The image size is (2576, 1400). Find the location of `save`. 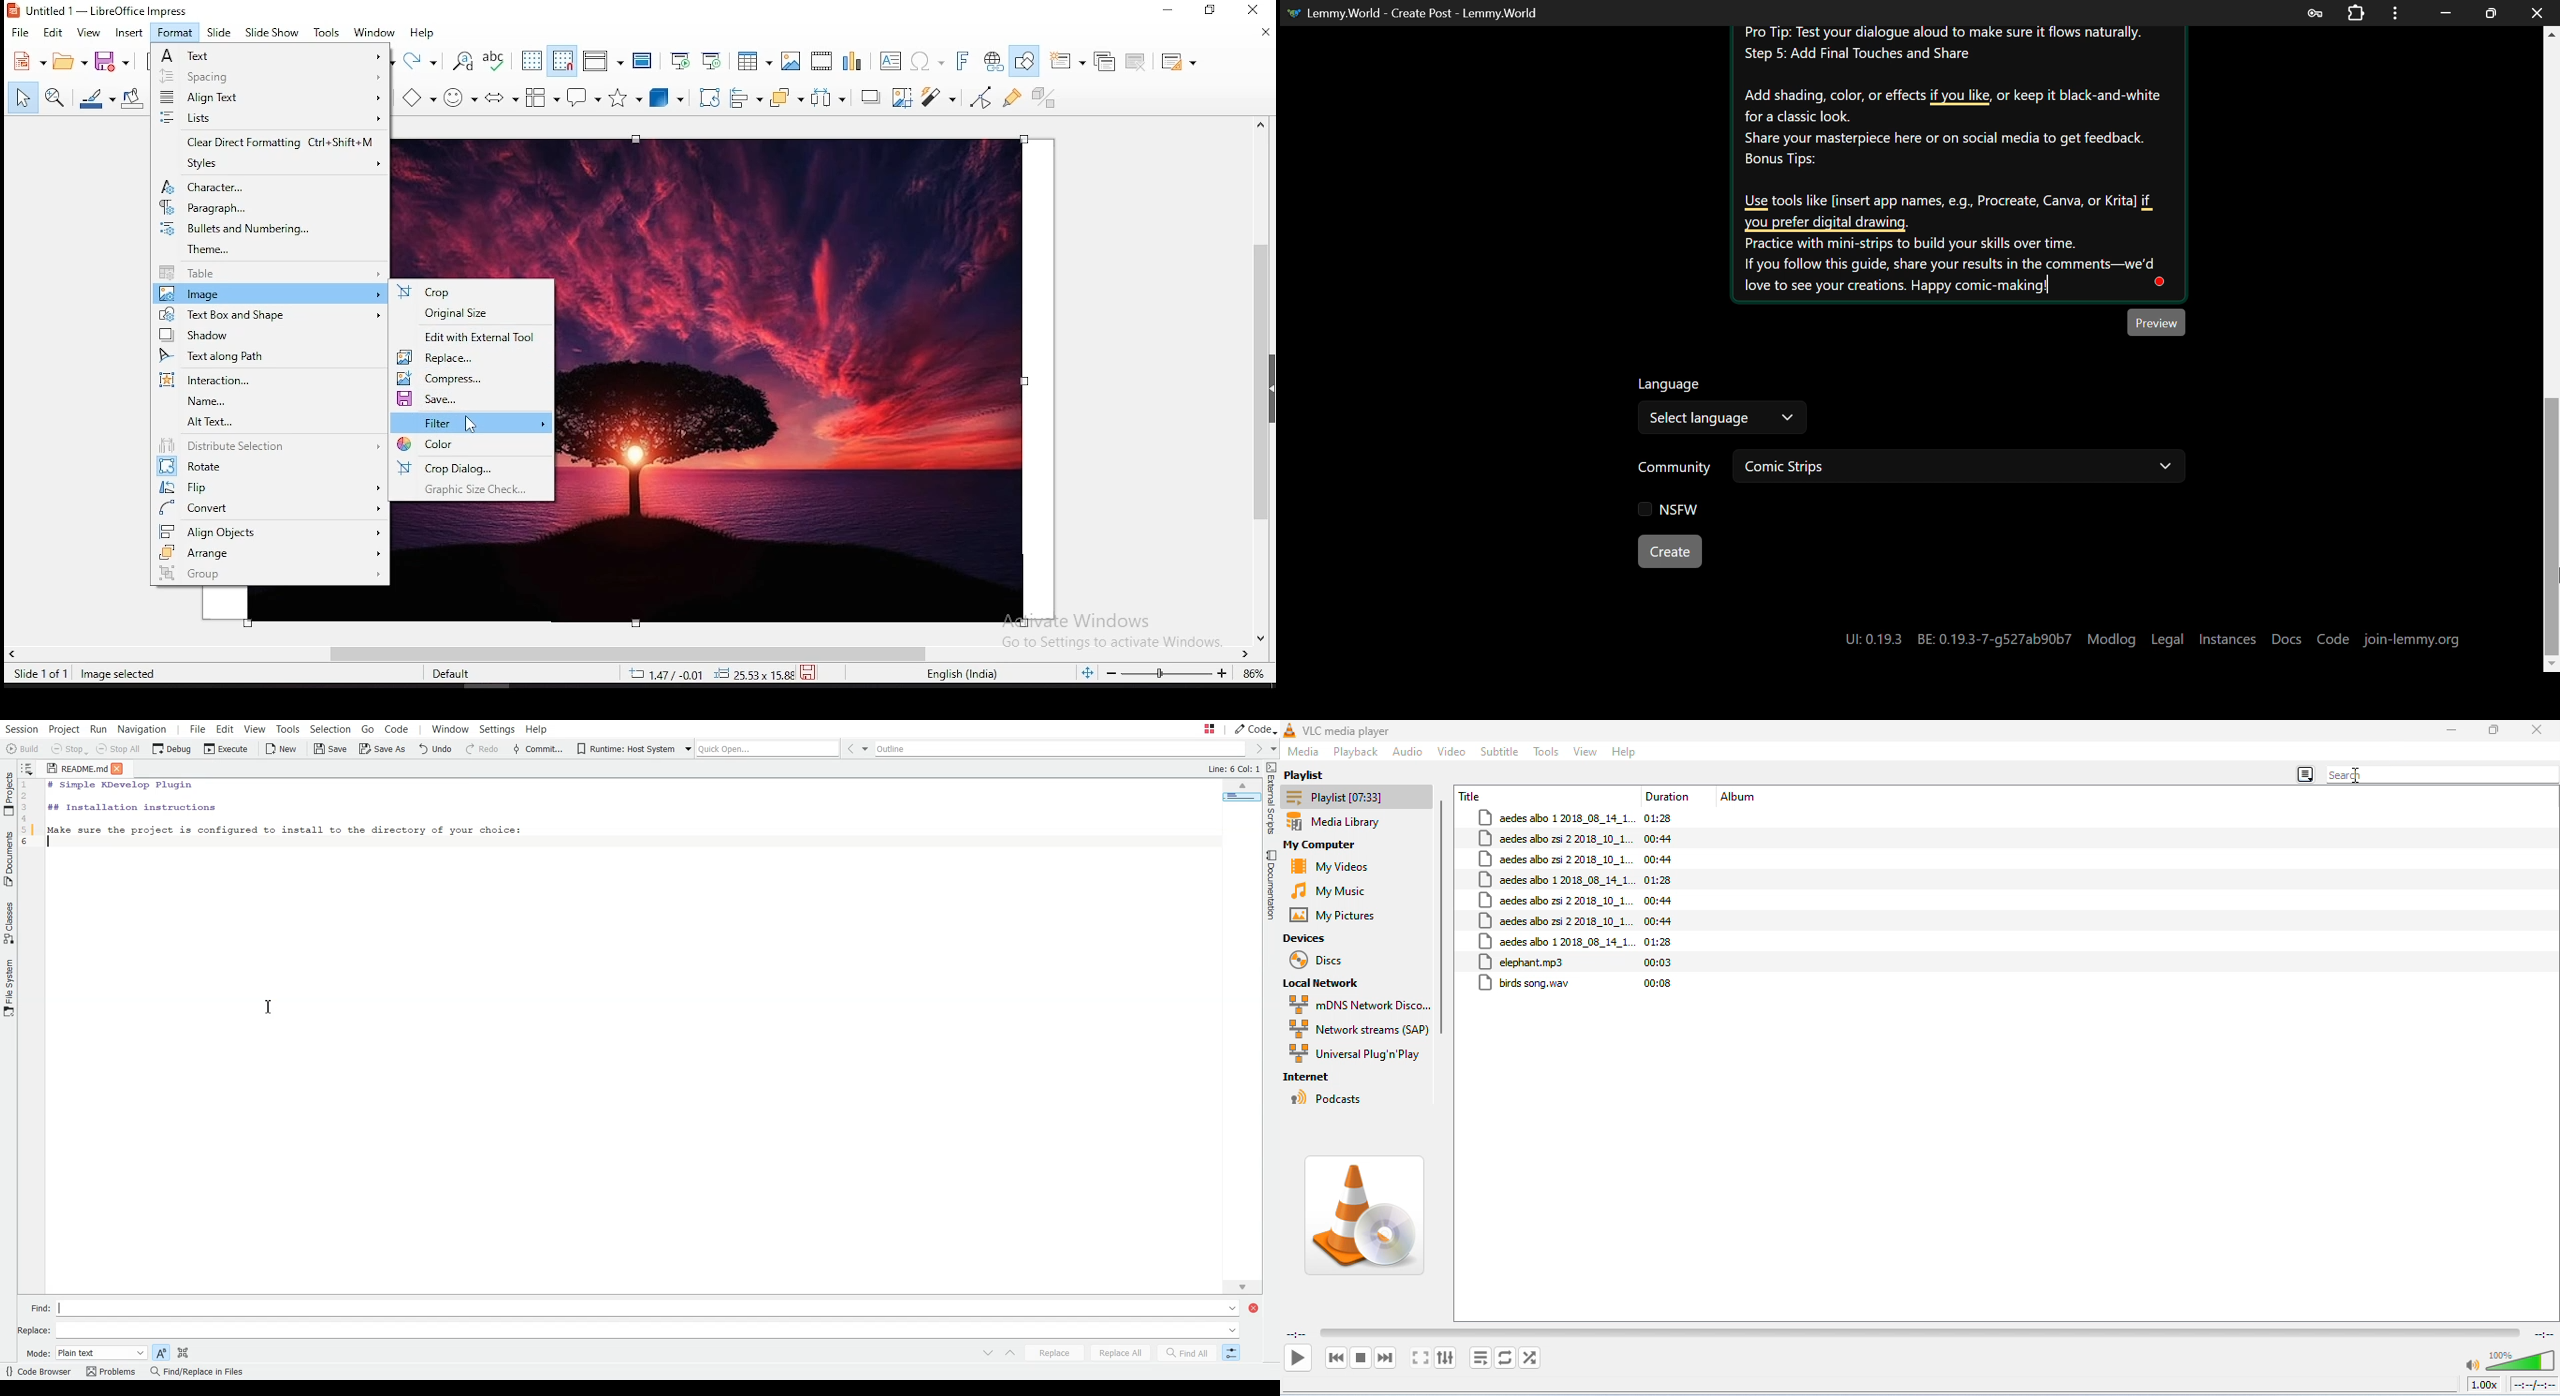

save is located at coordinates (112, 60).